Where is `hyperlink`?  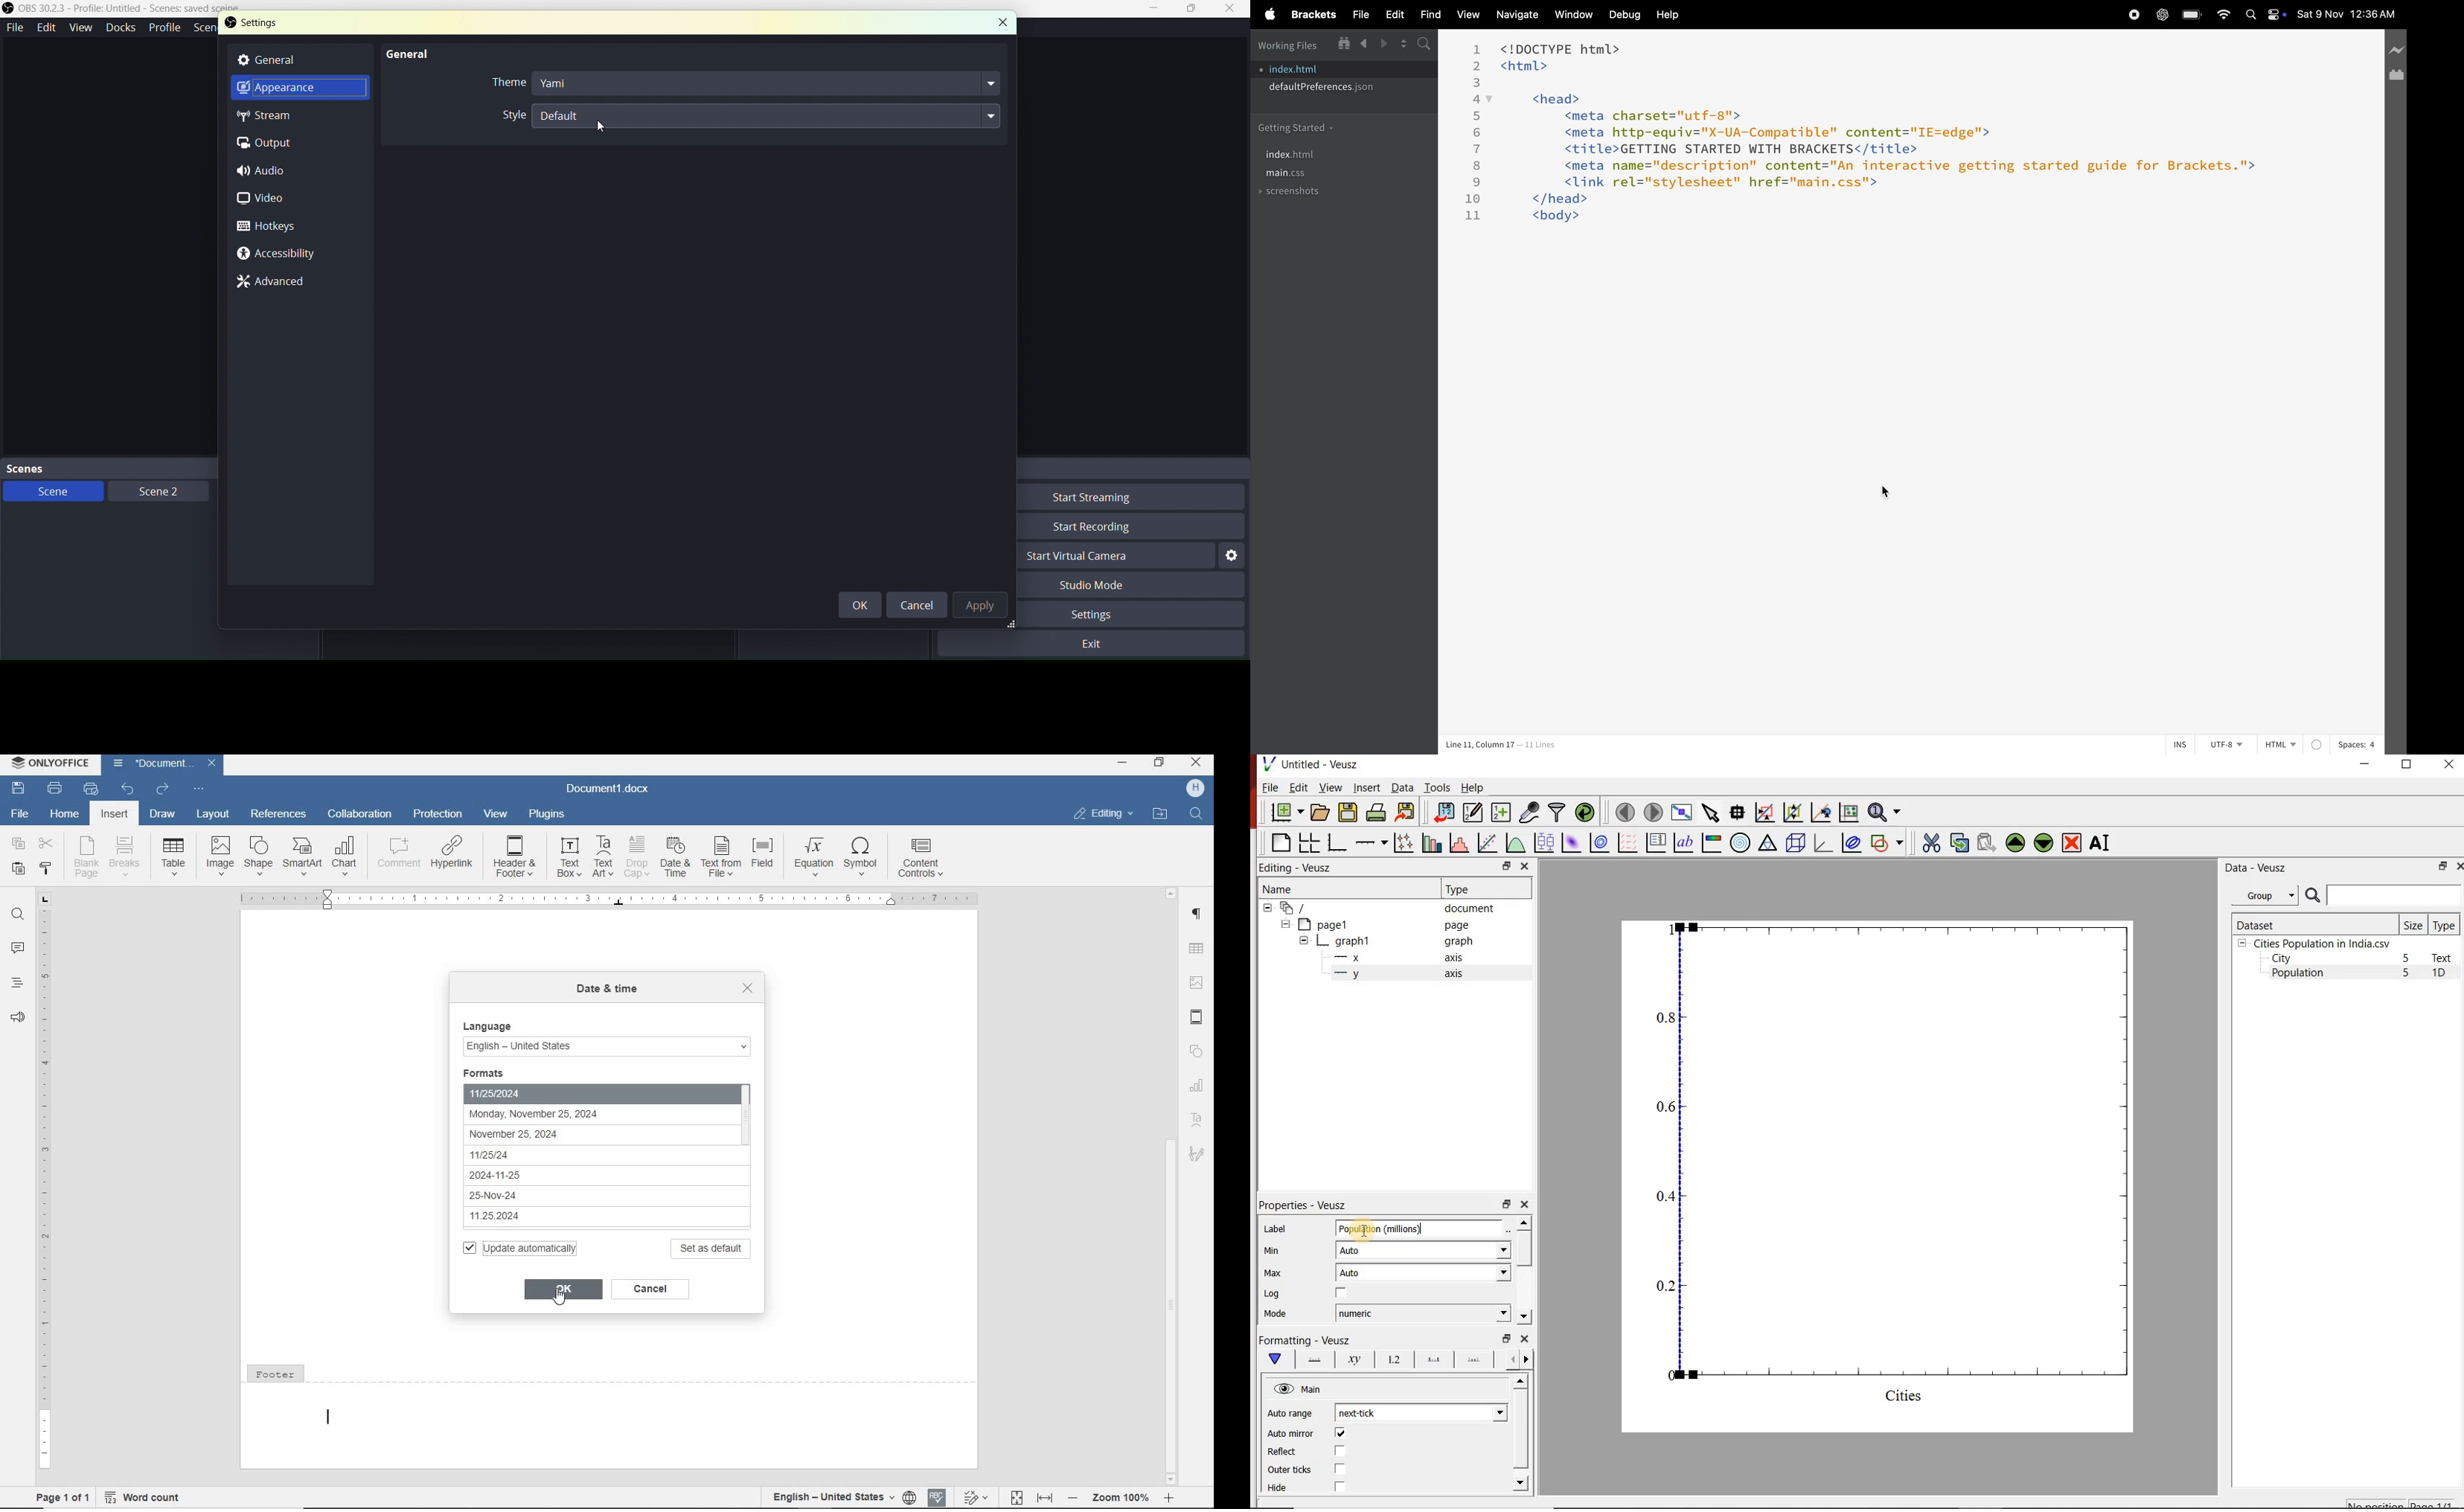 hyperlink is located at coordinates (451, 851).